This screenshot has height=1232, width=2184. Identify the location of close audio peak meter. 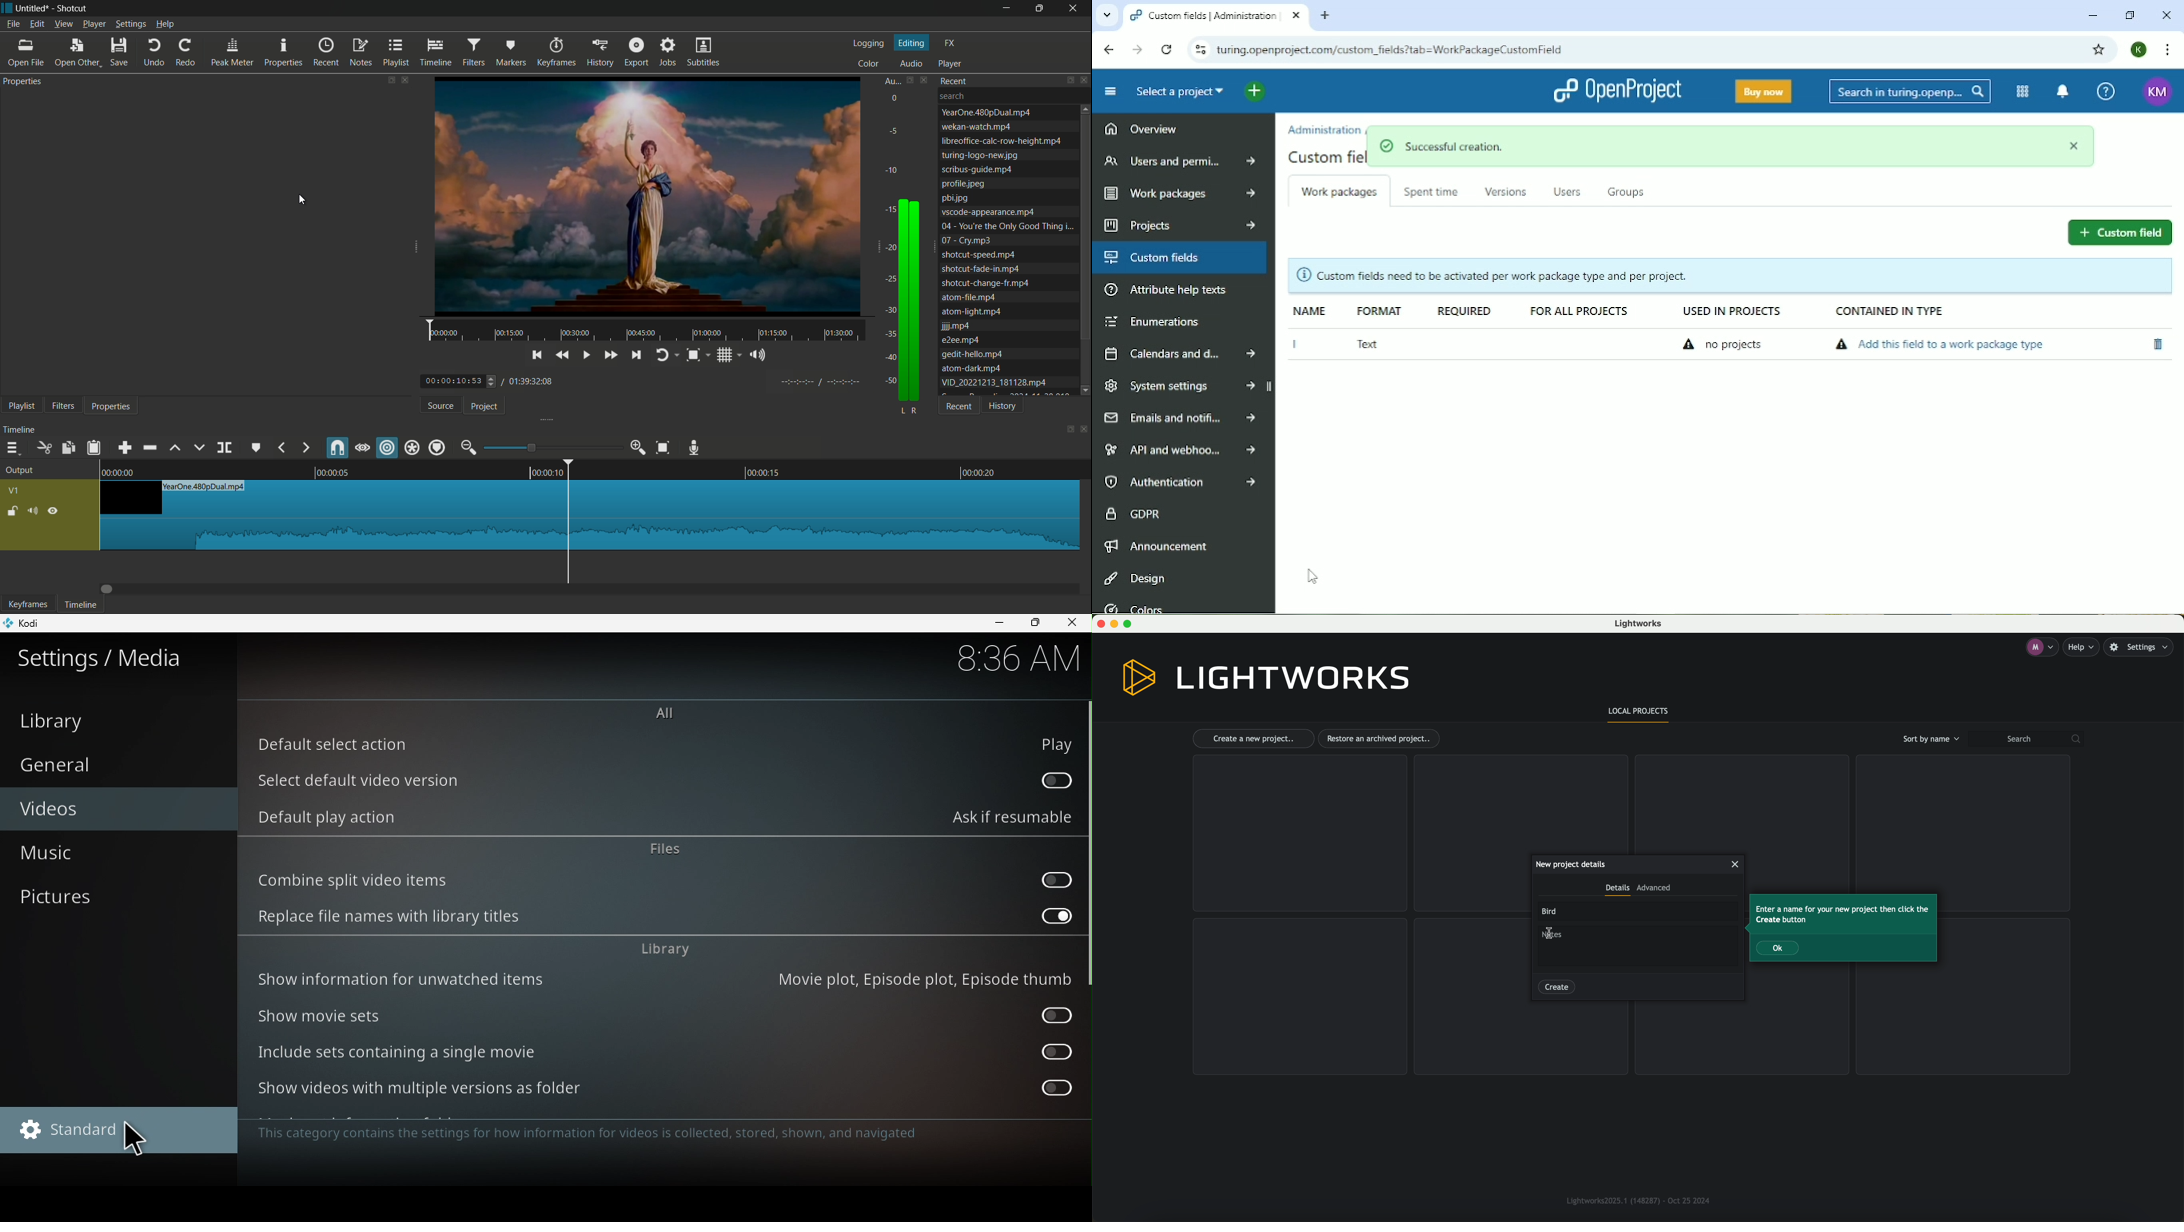
(926, 80).